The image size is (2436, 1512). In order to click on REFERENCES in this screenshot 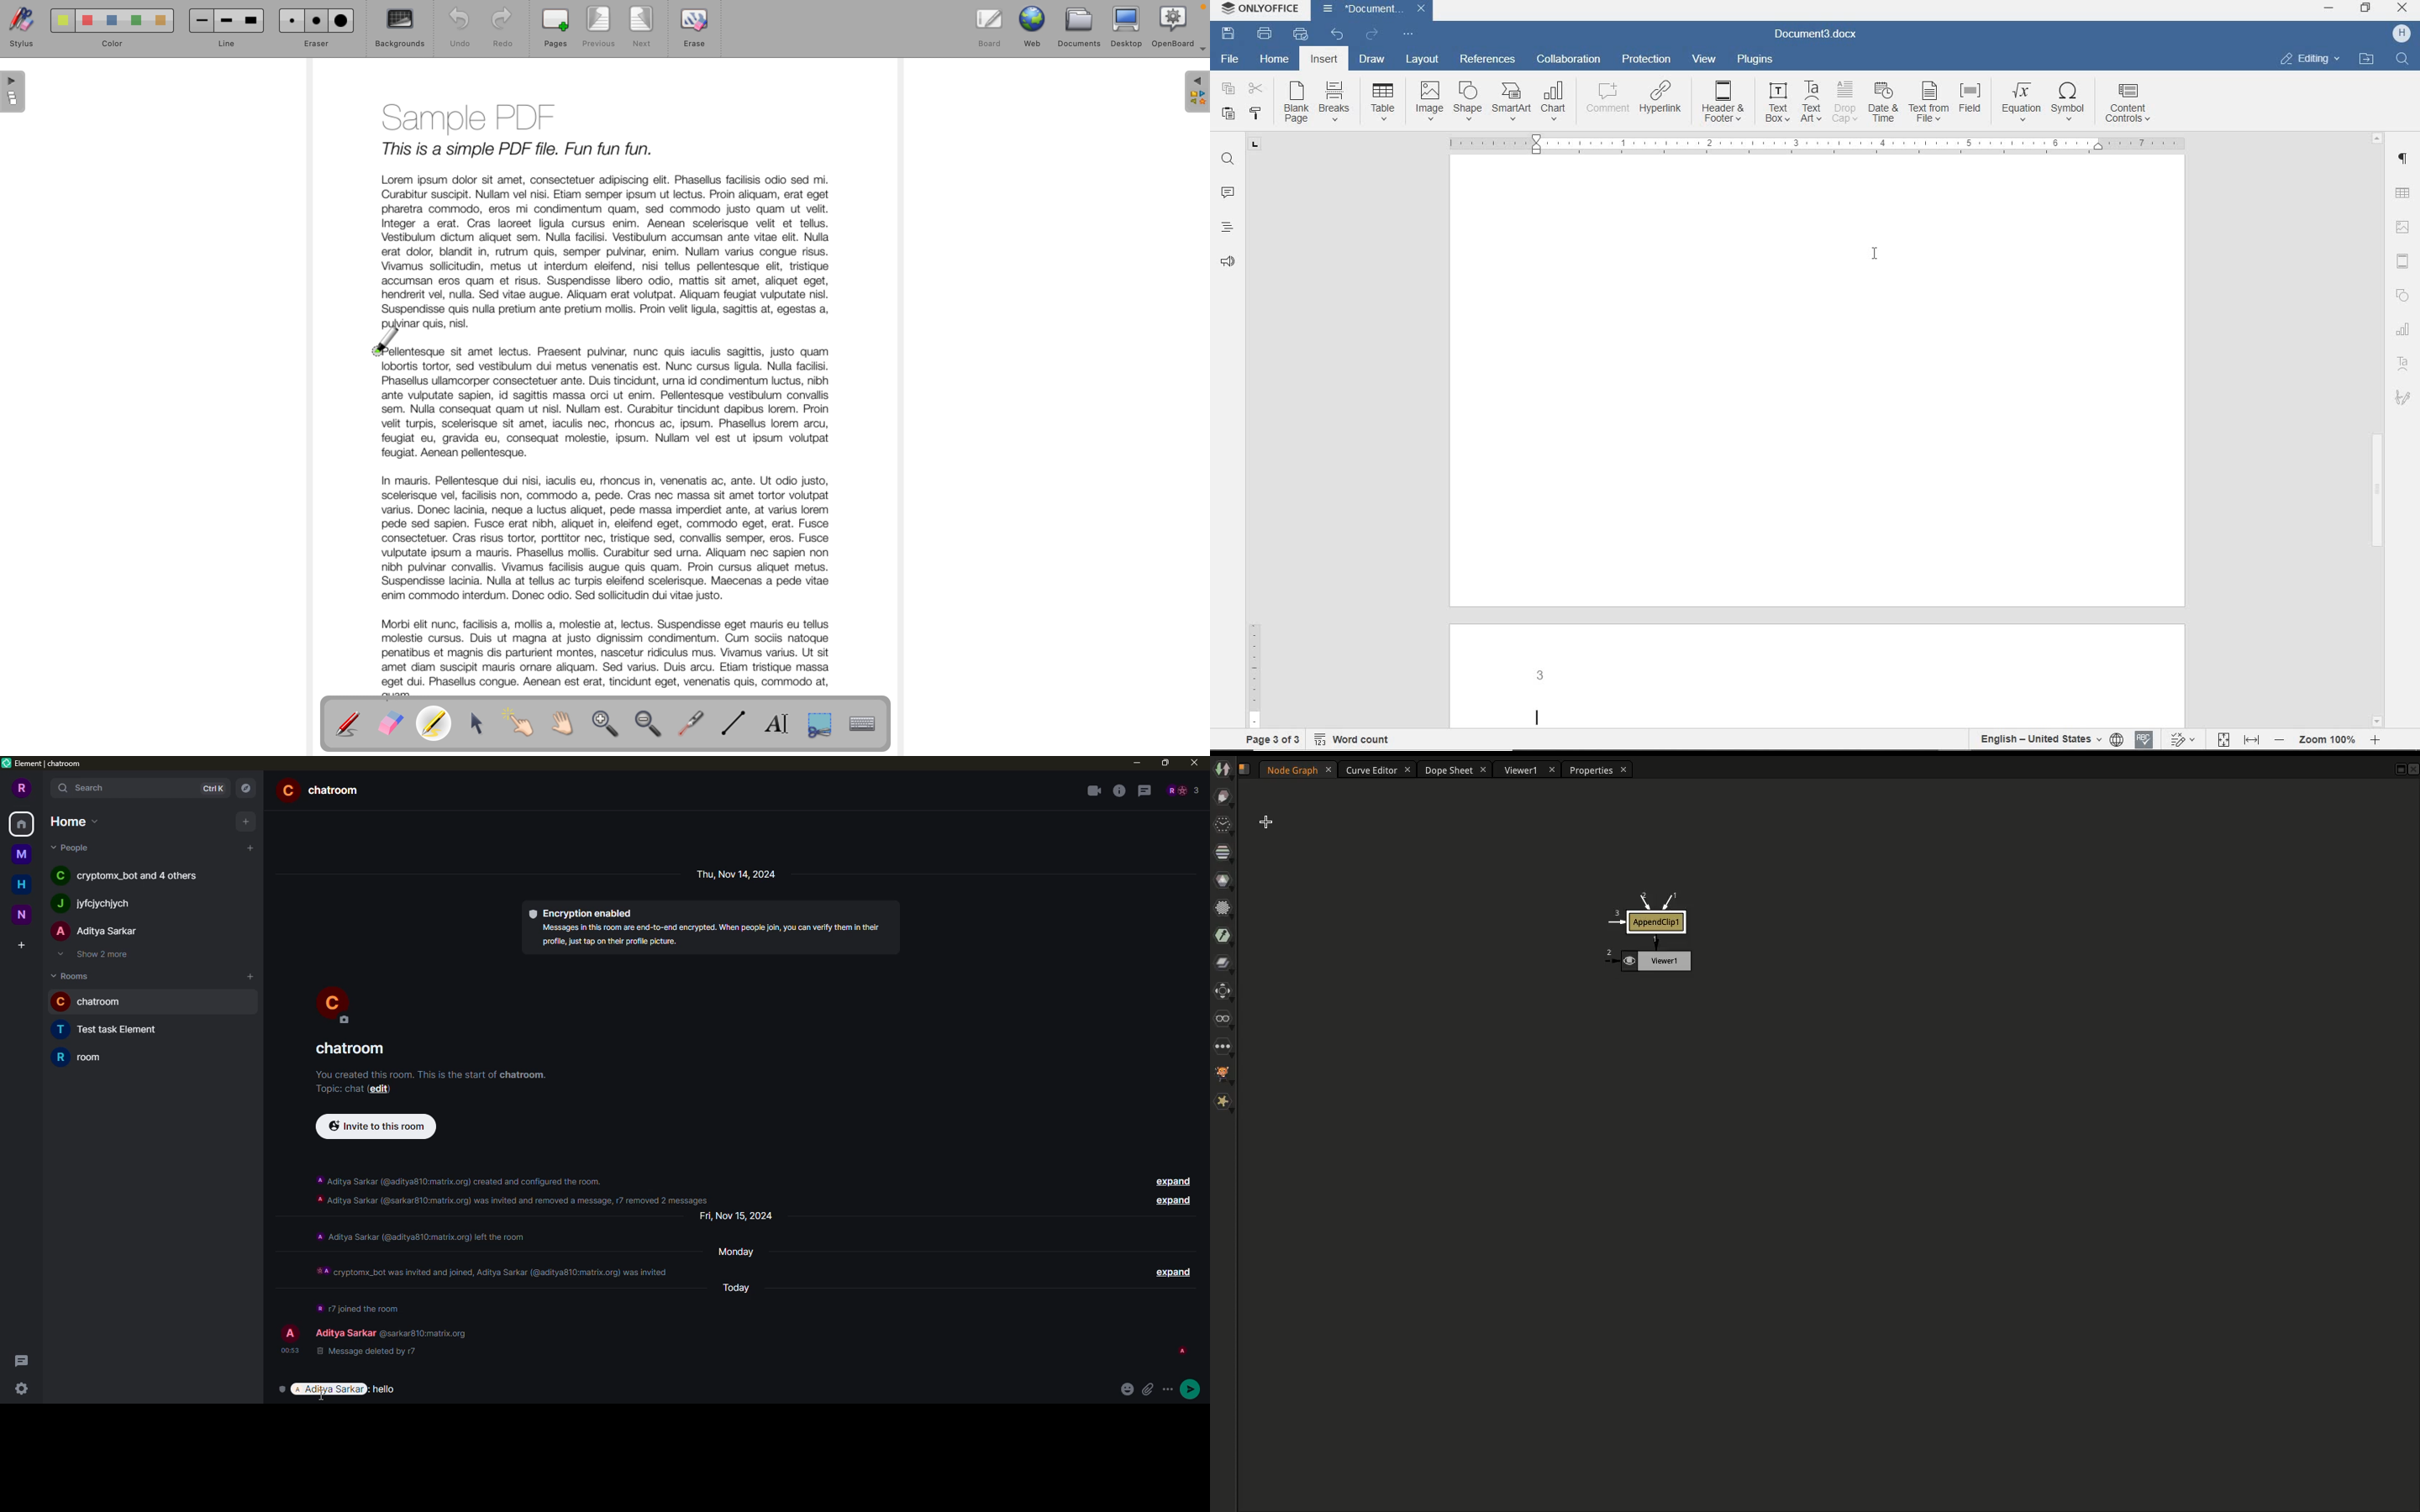, I will do `click(1487, 60)`.